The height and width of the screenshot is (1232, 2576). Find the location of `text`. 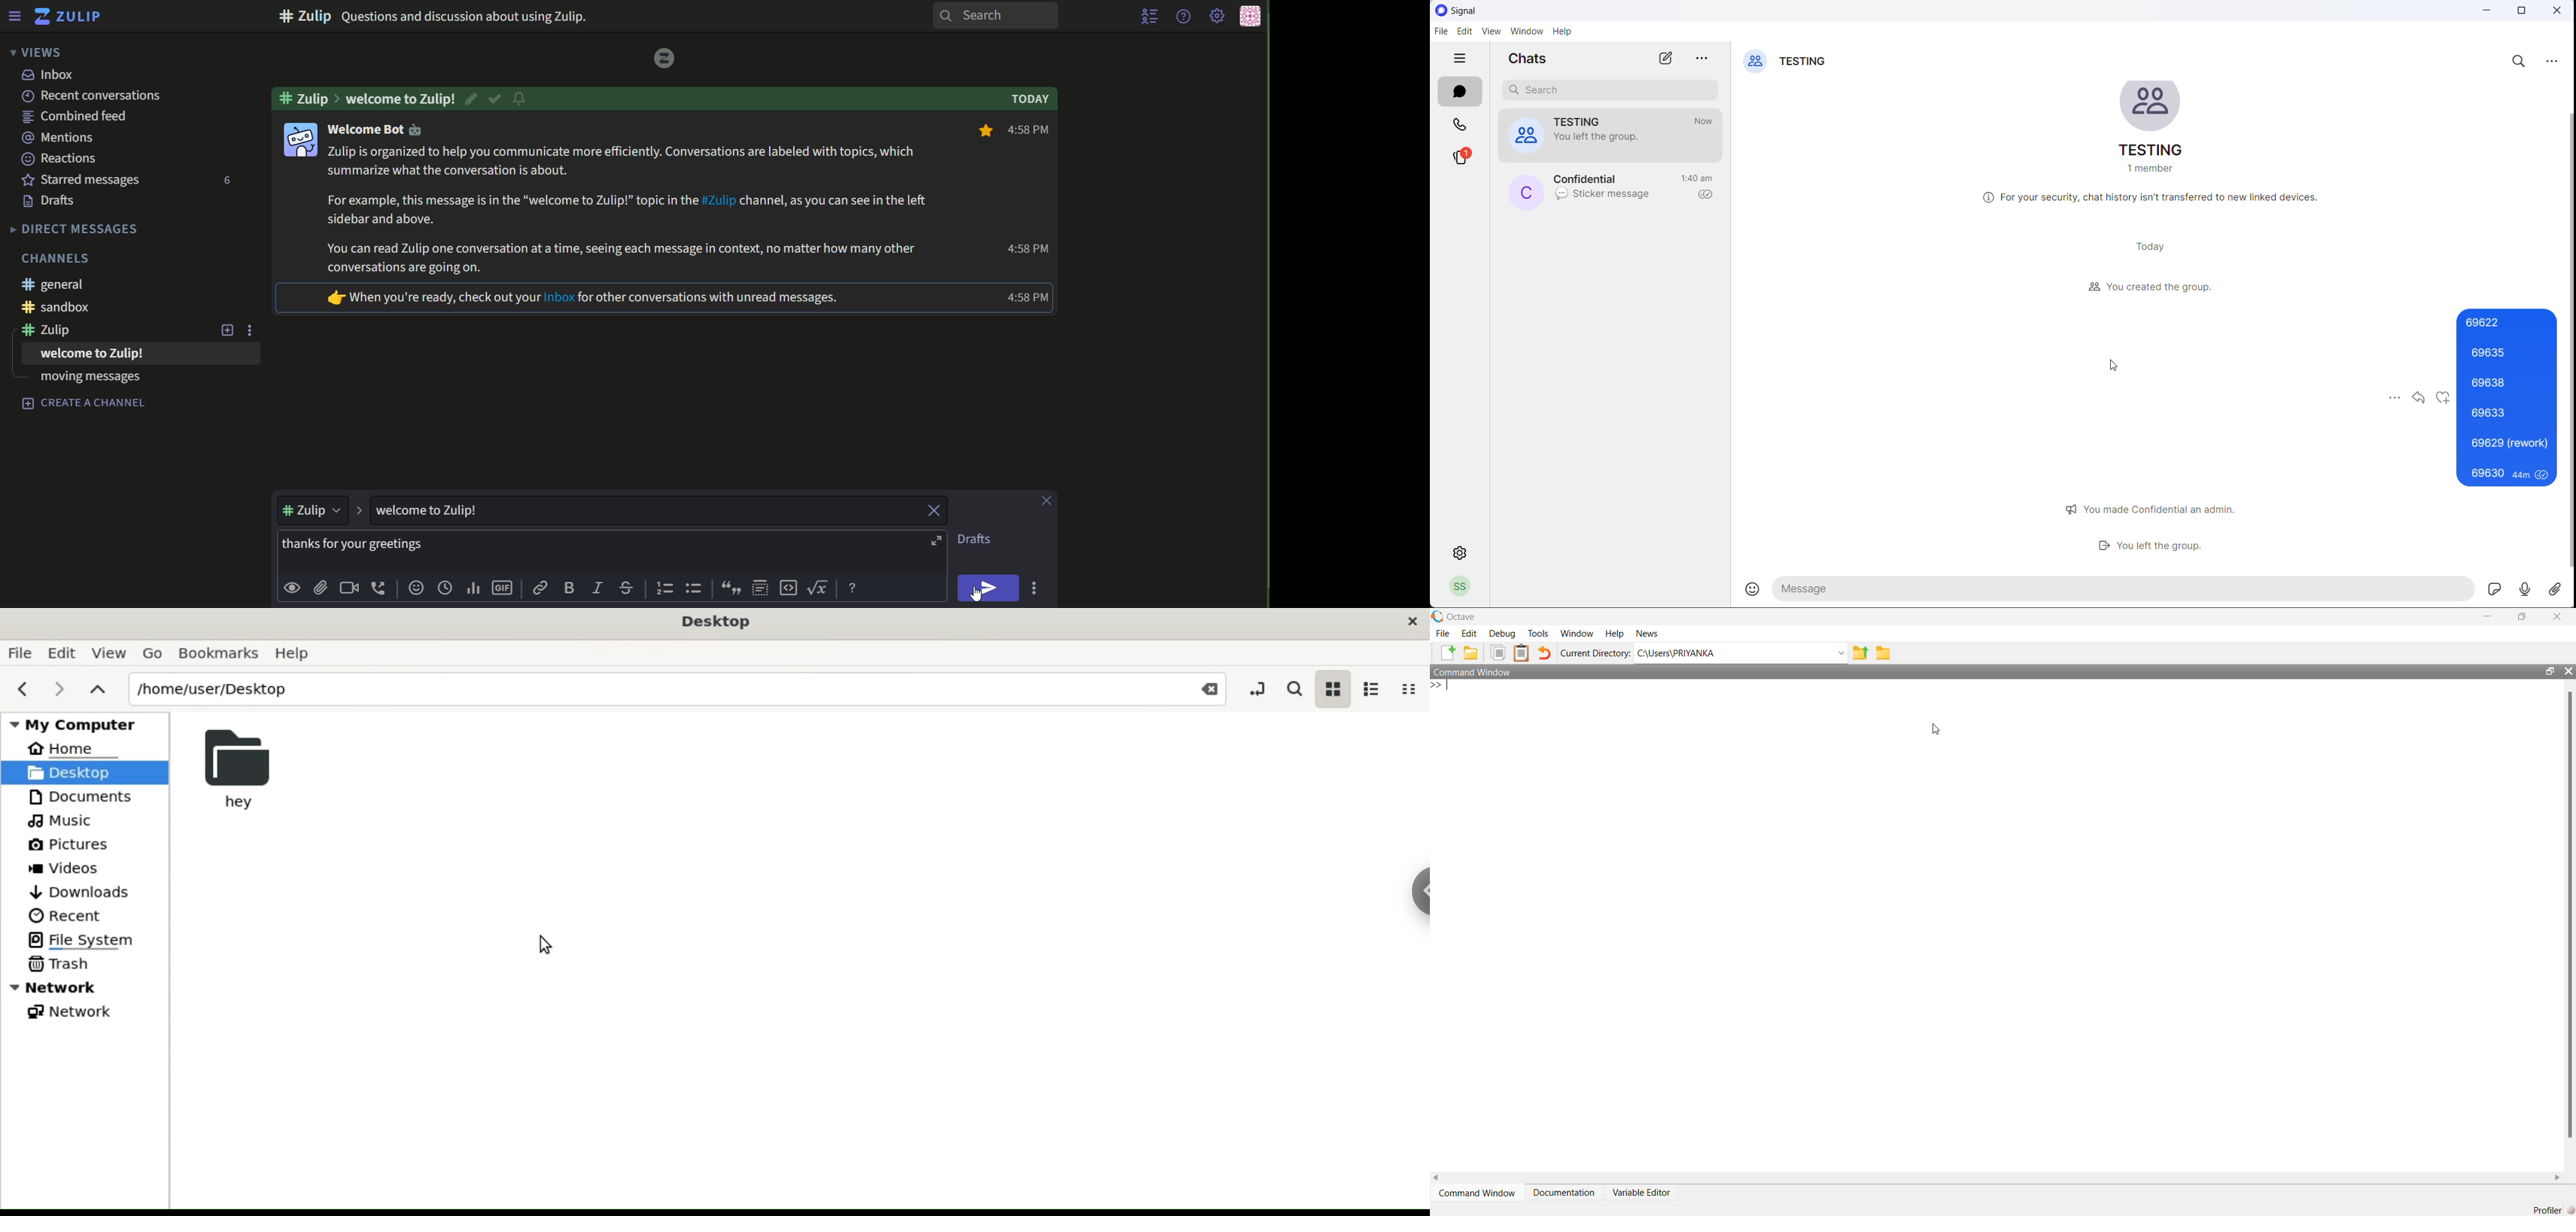

text is located at coordinates (81, 307).